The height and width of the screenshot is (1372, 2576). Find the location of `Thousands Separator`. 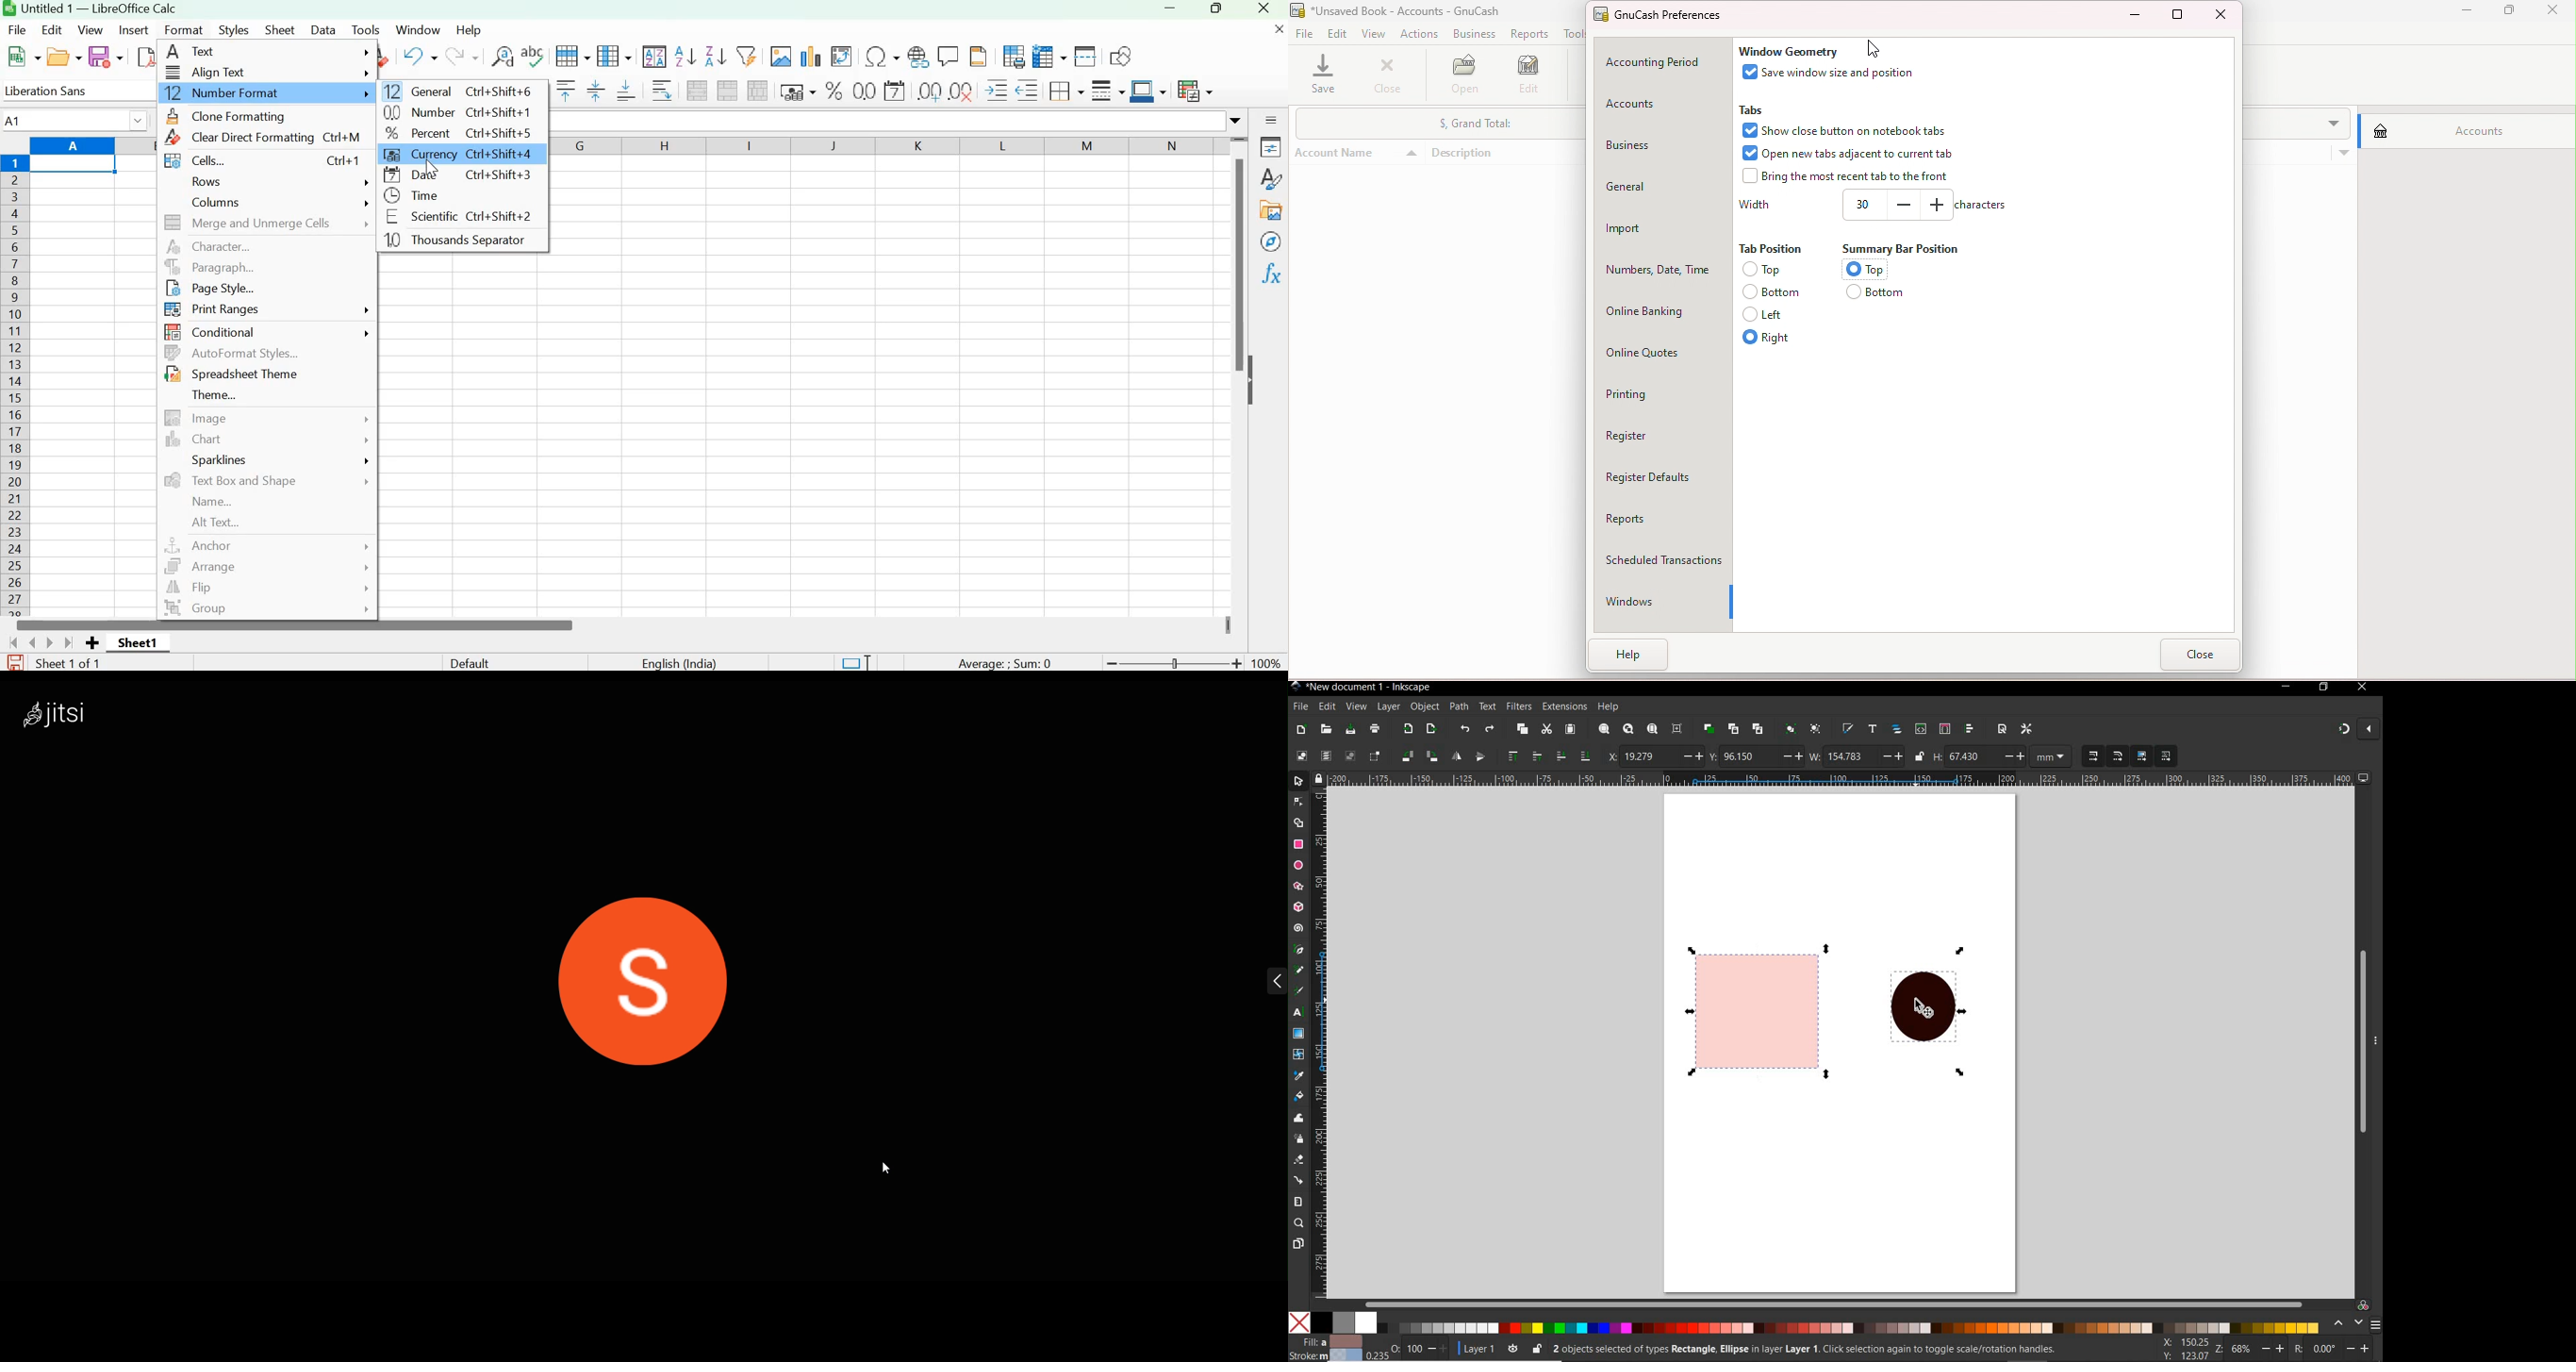

Thousands Separator is located at coordinates (462, 241).